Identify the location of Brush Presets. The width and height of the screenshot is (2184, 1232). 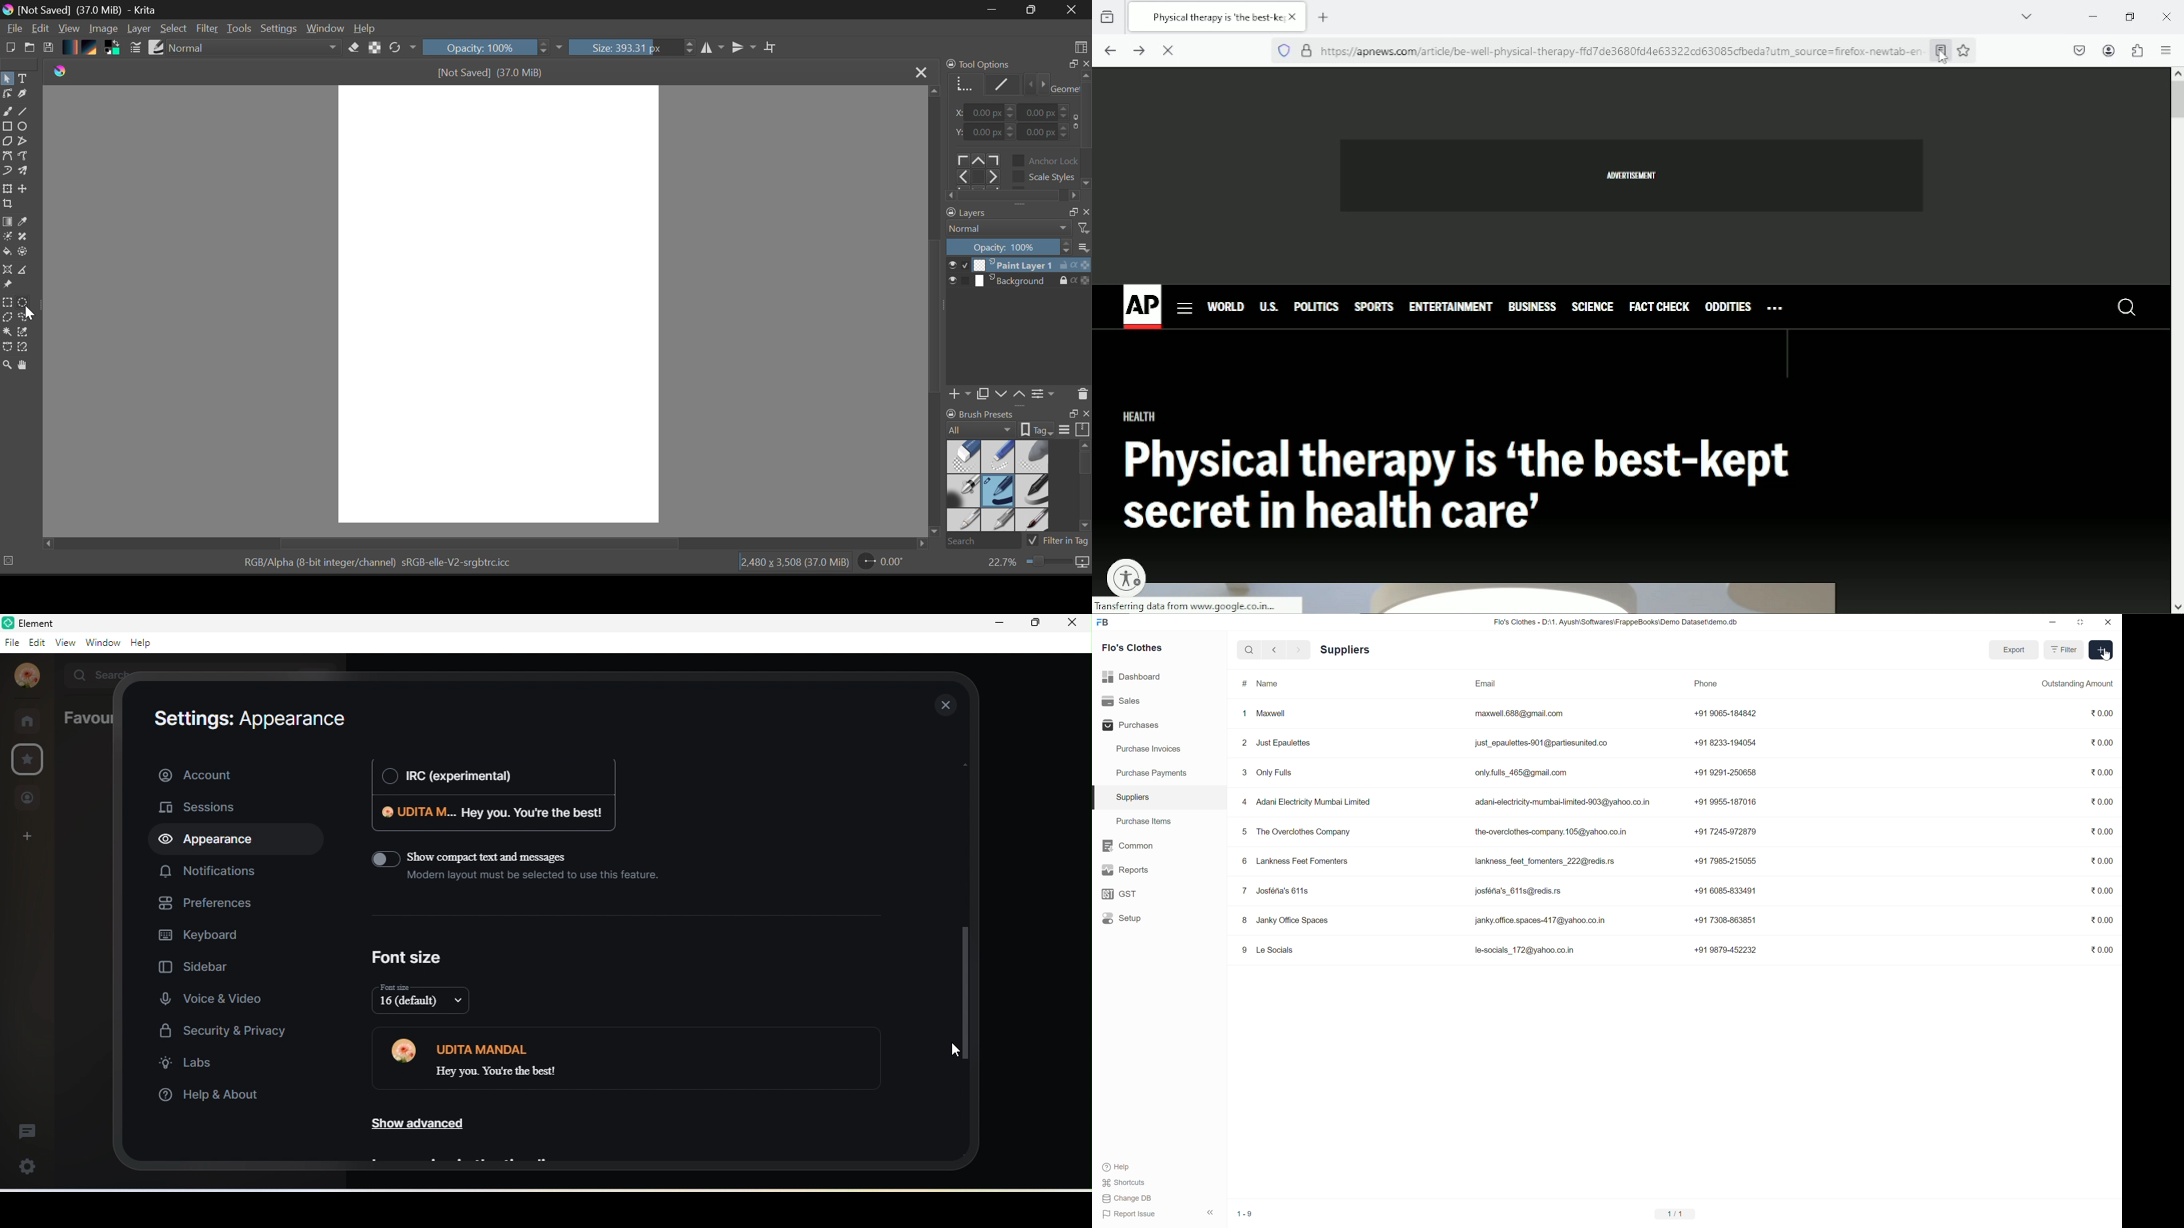
(158, 47).